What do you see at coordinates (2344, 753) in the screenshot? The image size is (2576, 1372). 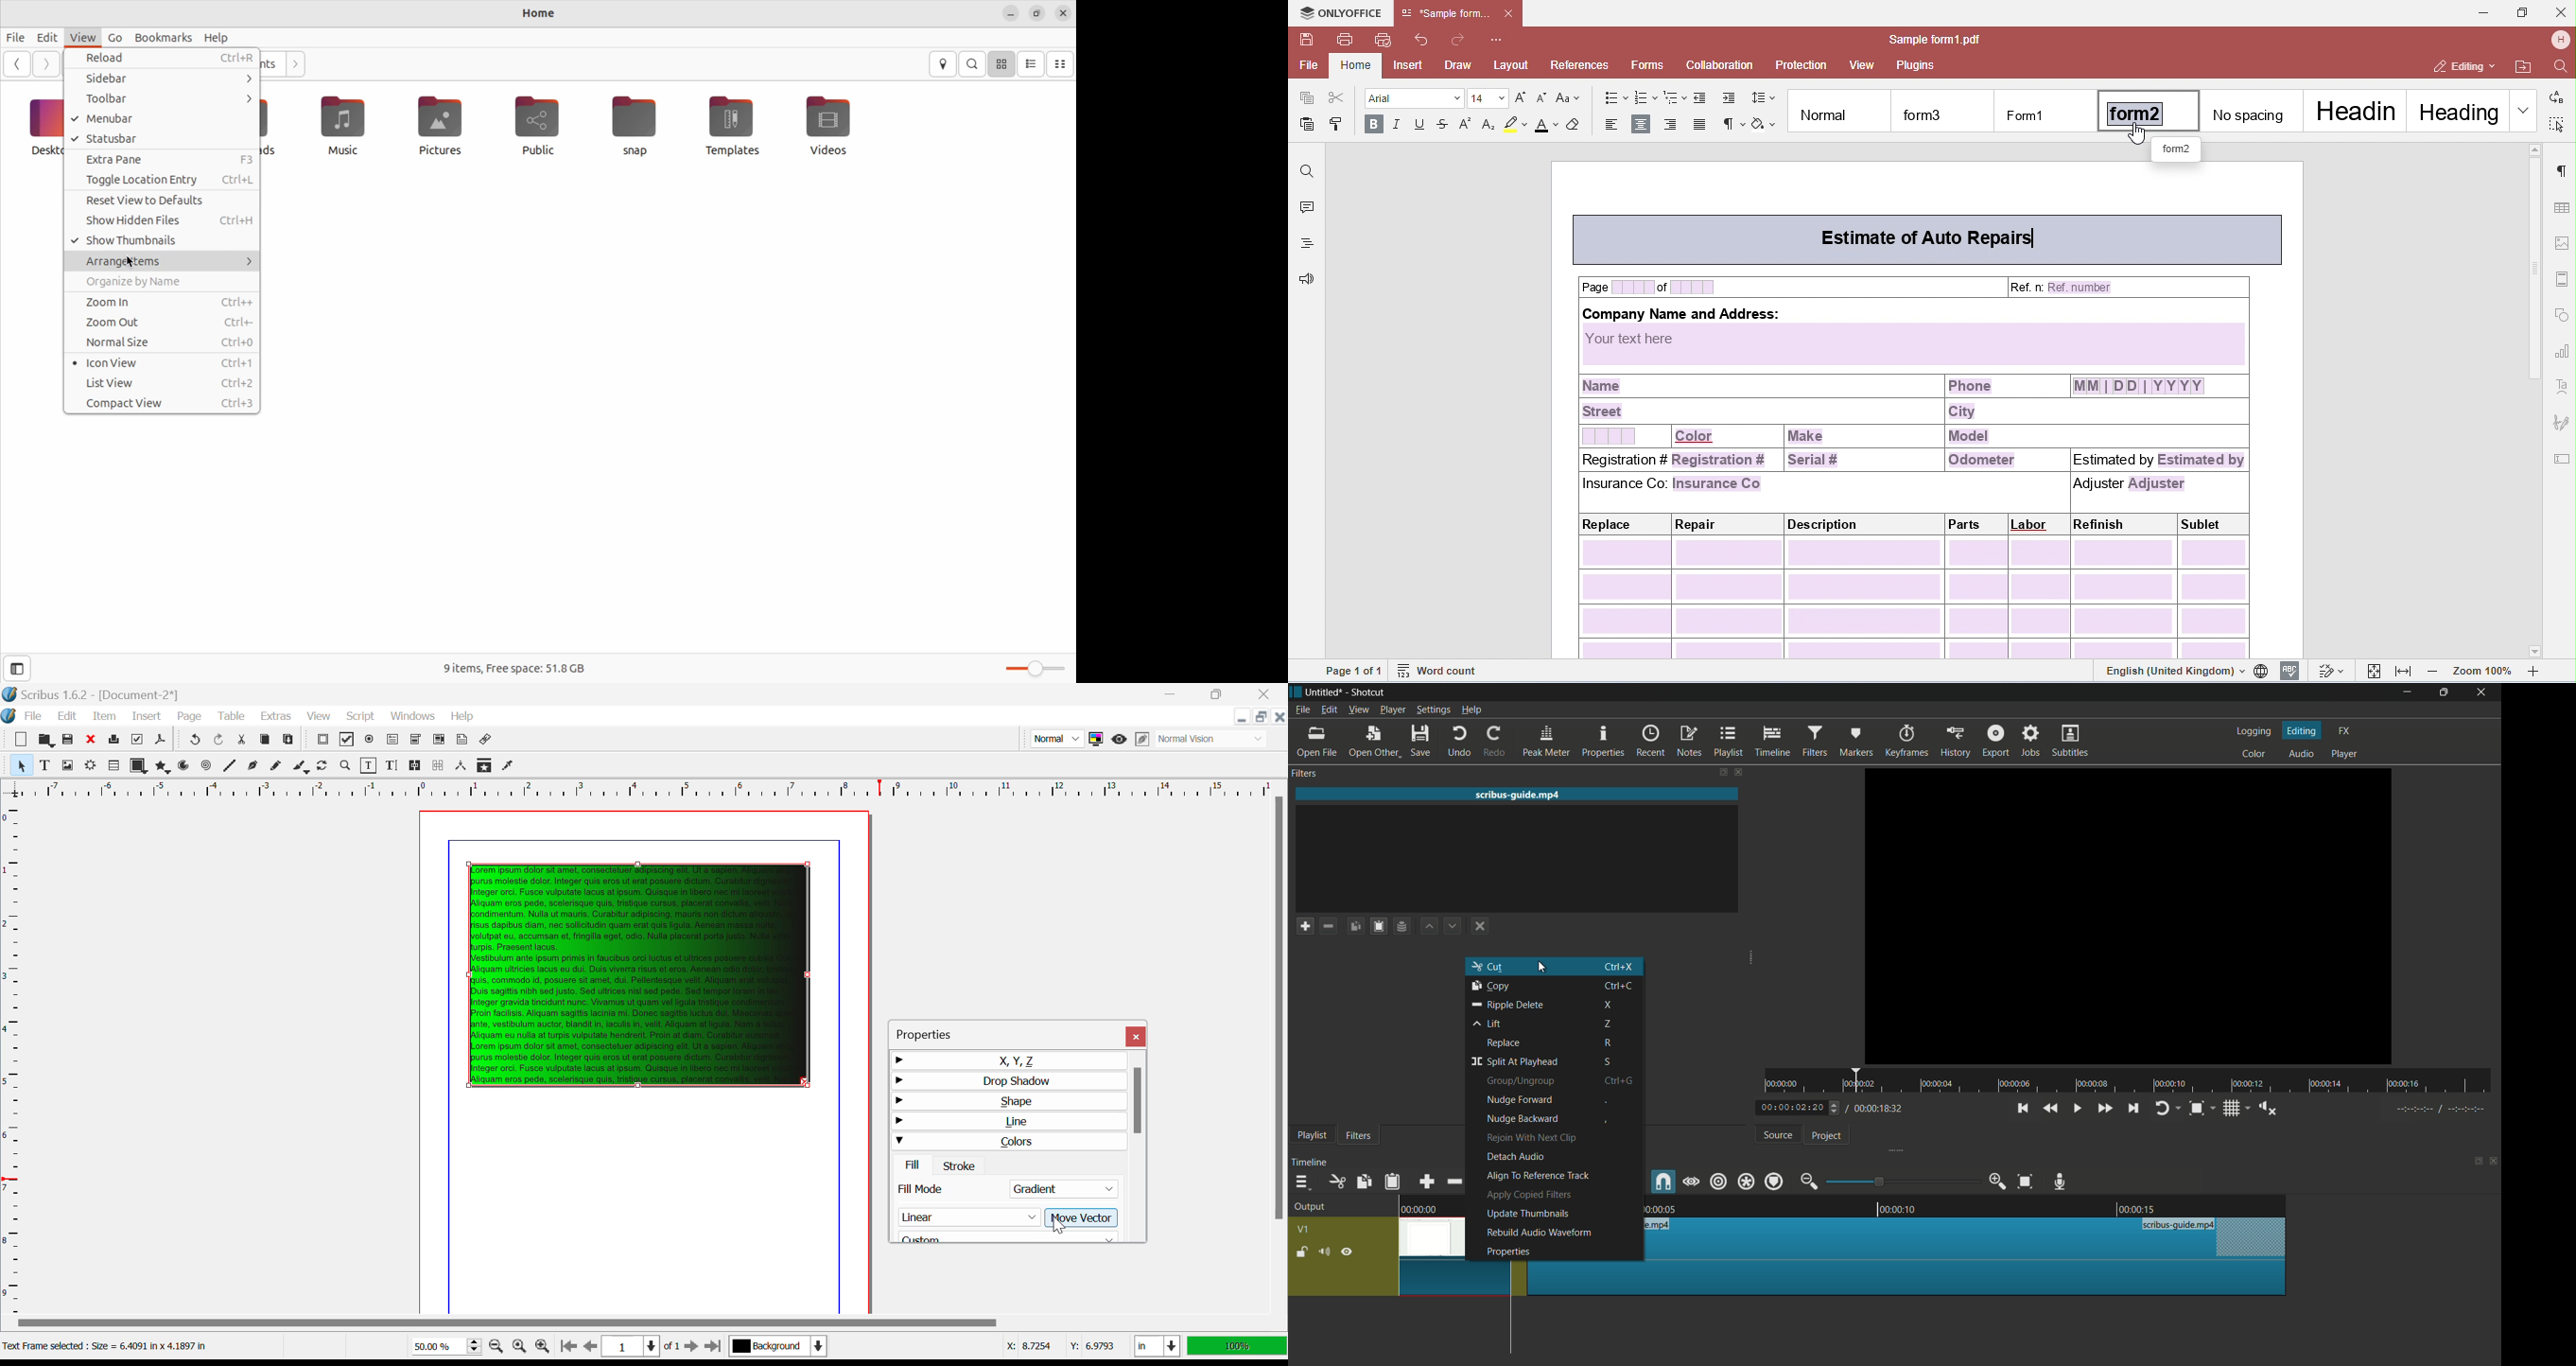 I see `player` at bounding box center [2344, 753].